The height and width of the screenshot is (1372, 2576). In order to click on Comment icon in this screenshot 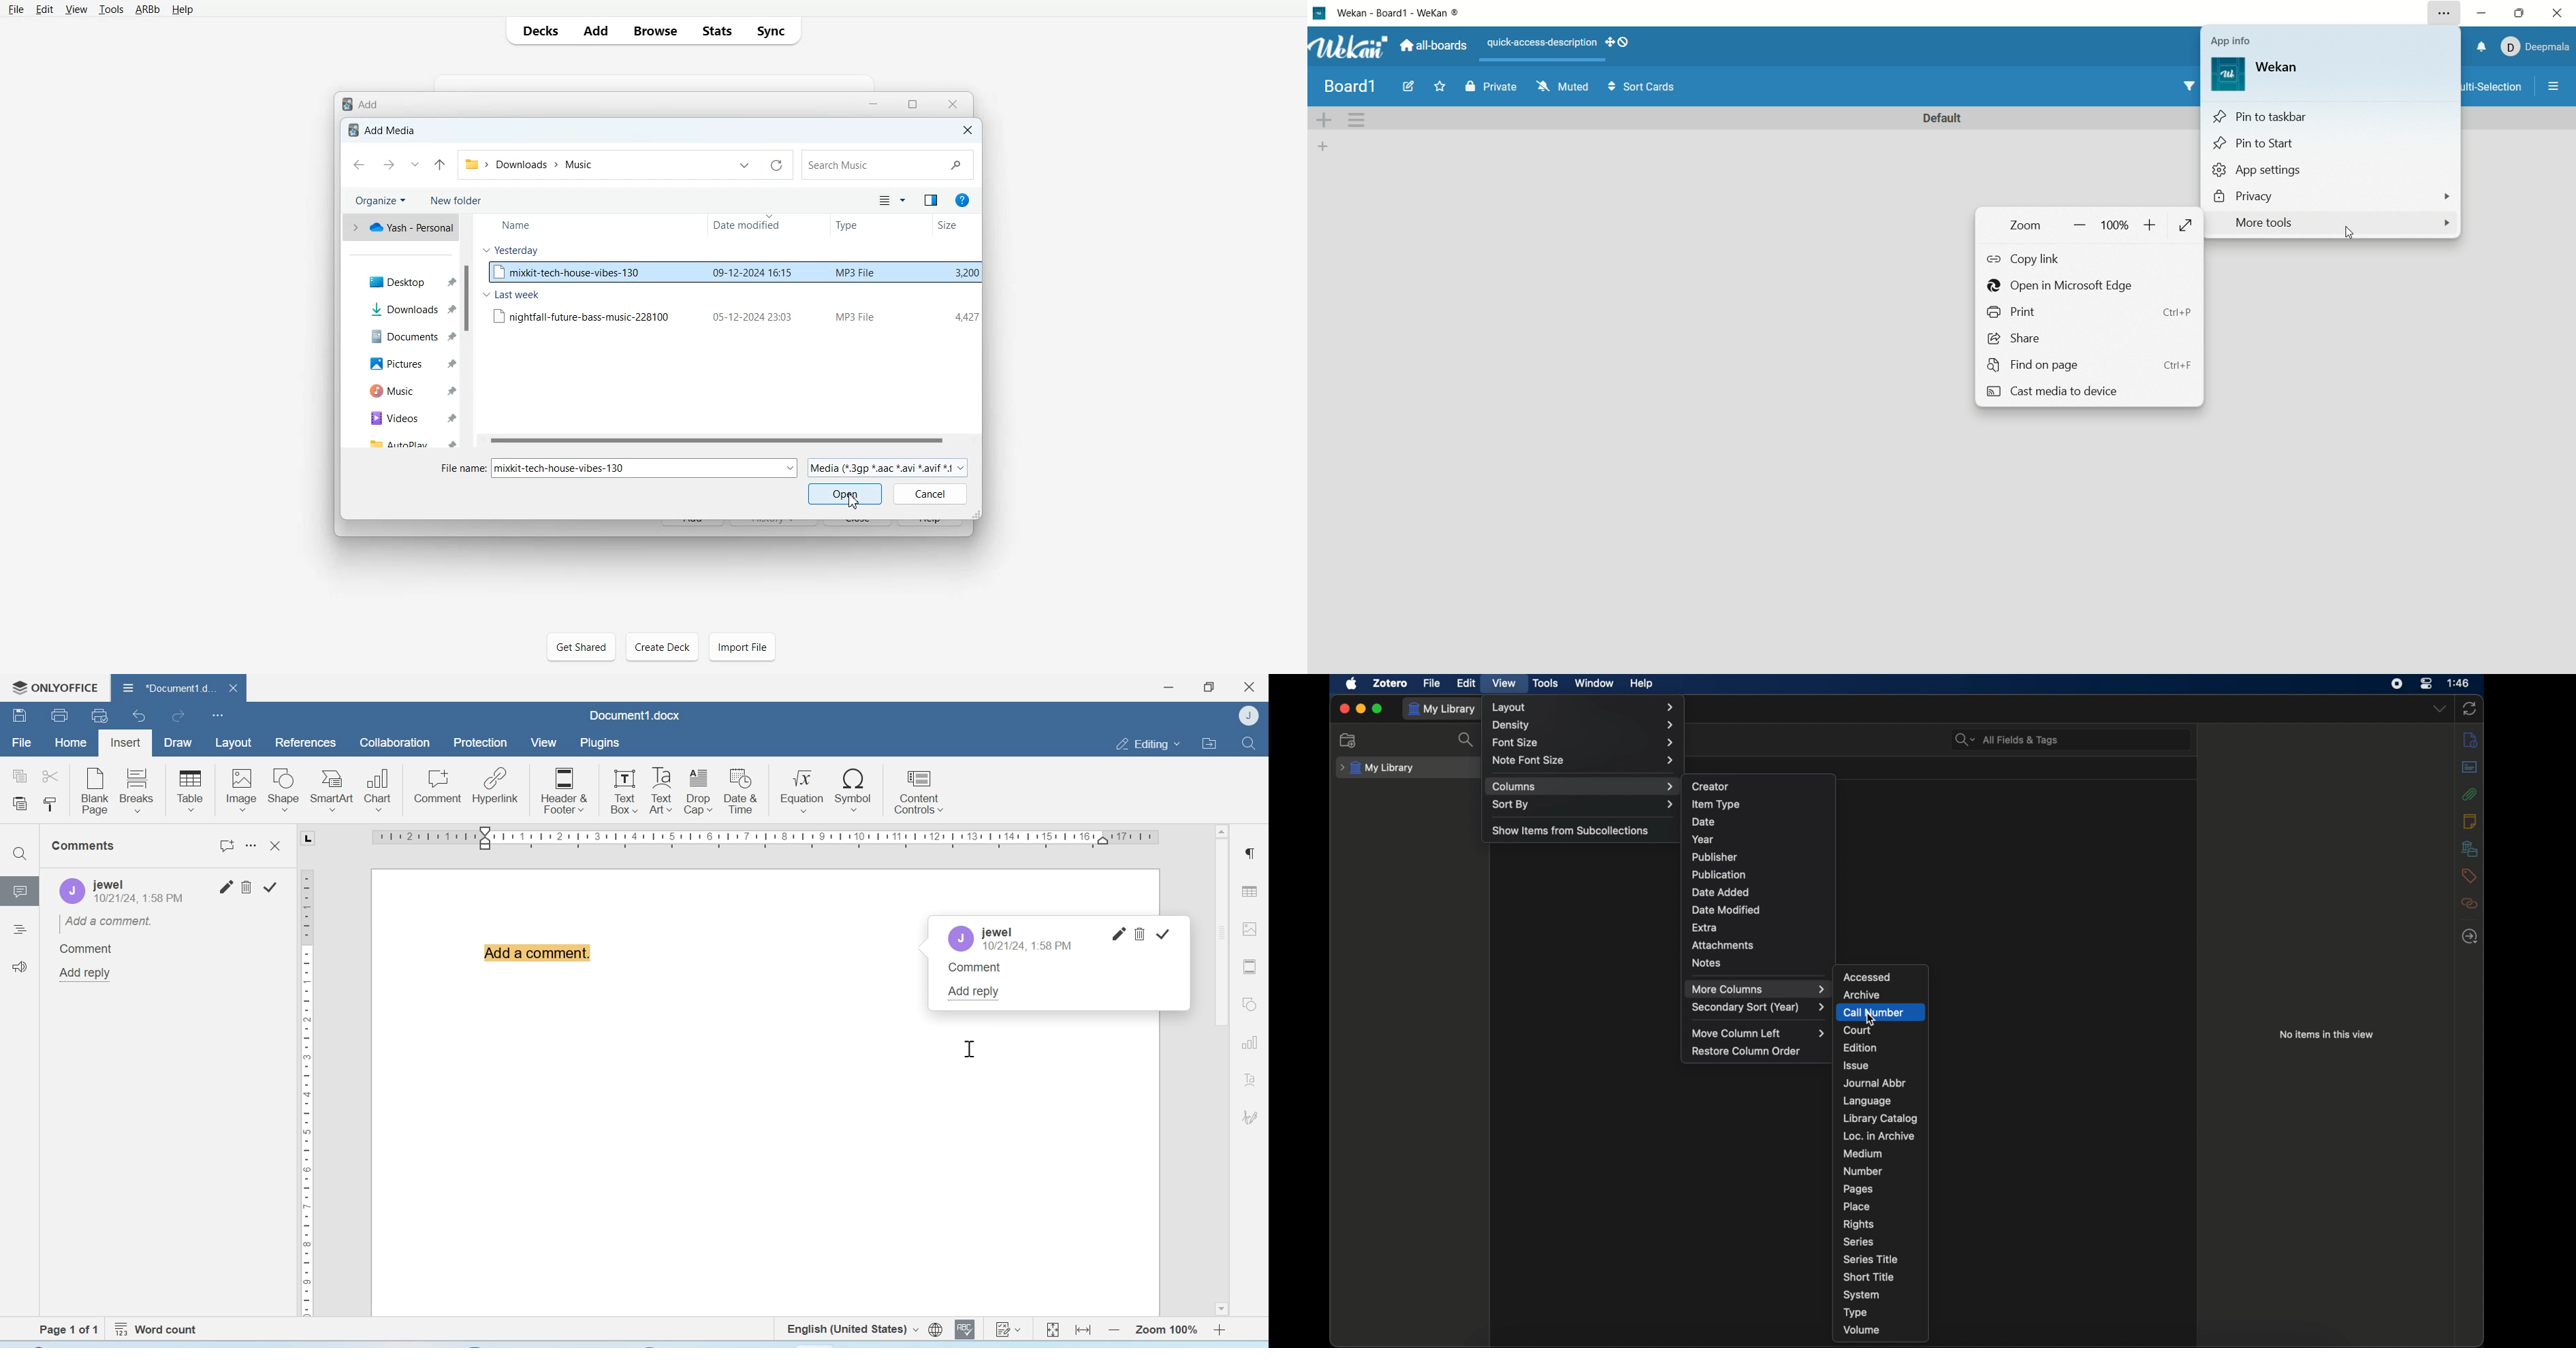, I will do `click(20, 896)`.